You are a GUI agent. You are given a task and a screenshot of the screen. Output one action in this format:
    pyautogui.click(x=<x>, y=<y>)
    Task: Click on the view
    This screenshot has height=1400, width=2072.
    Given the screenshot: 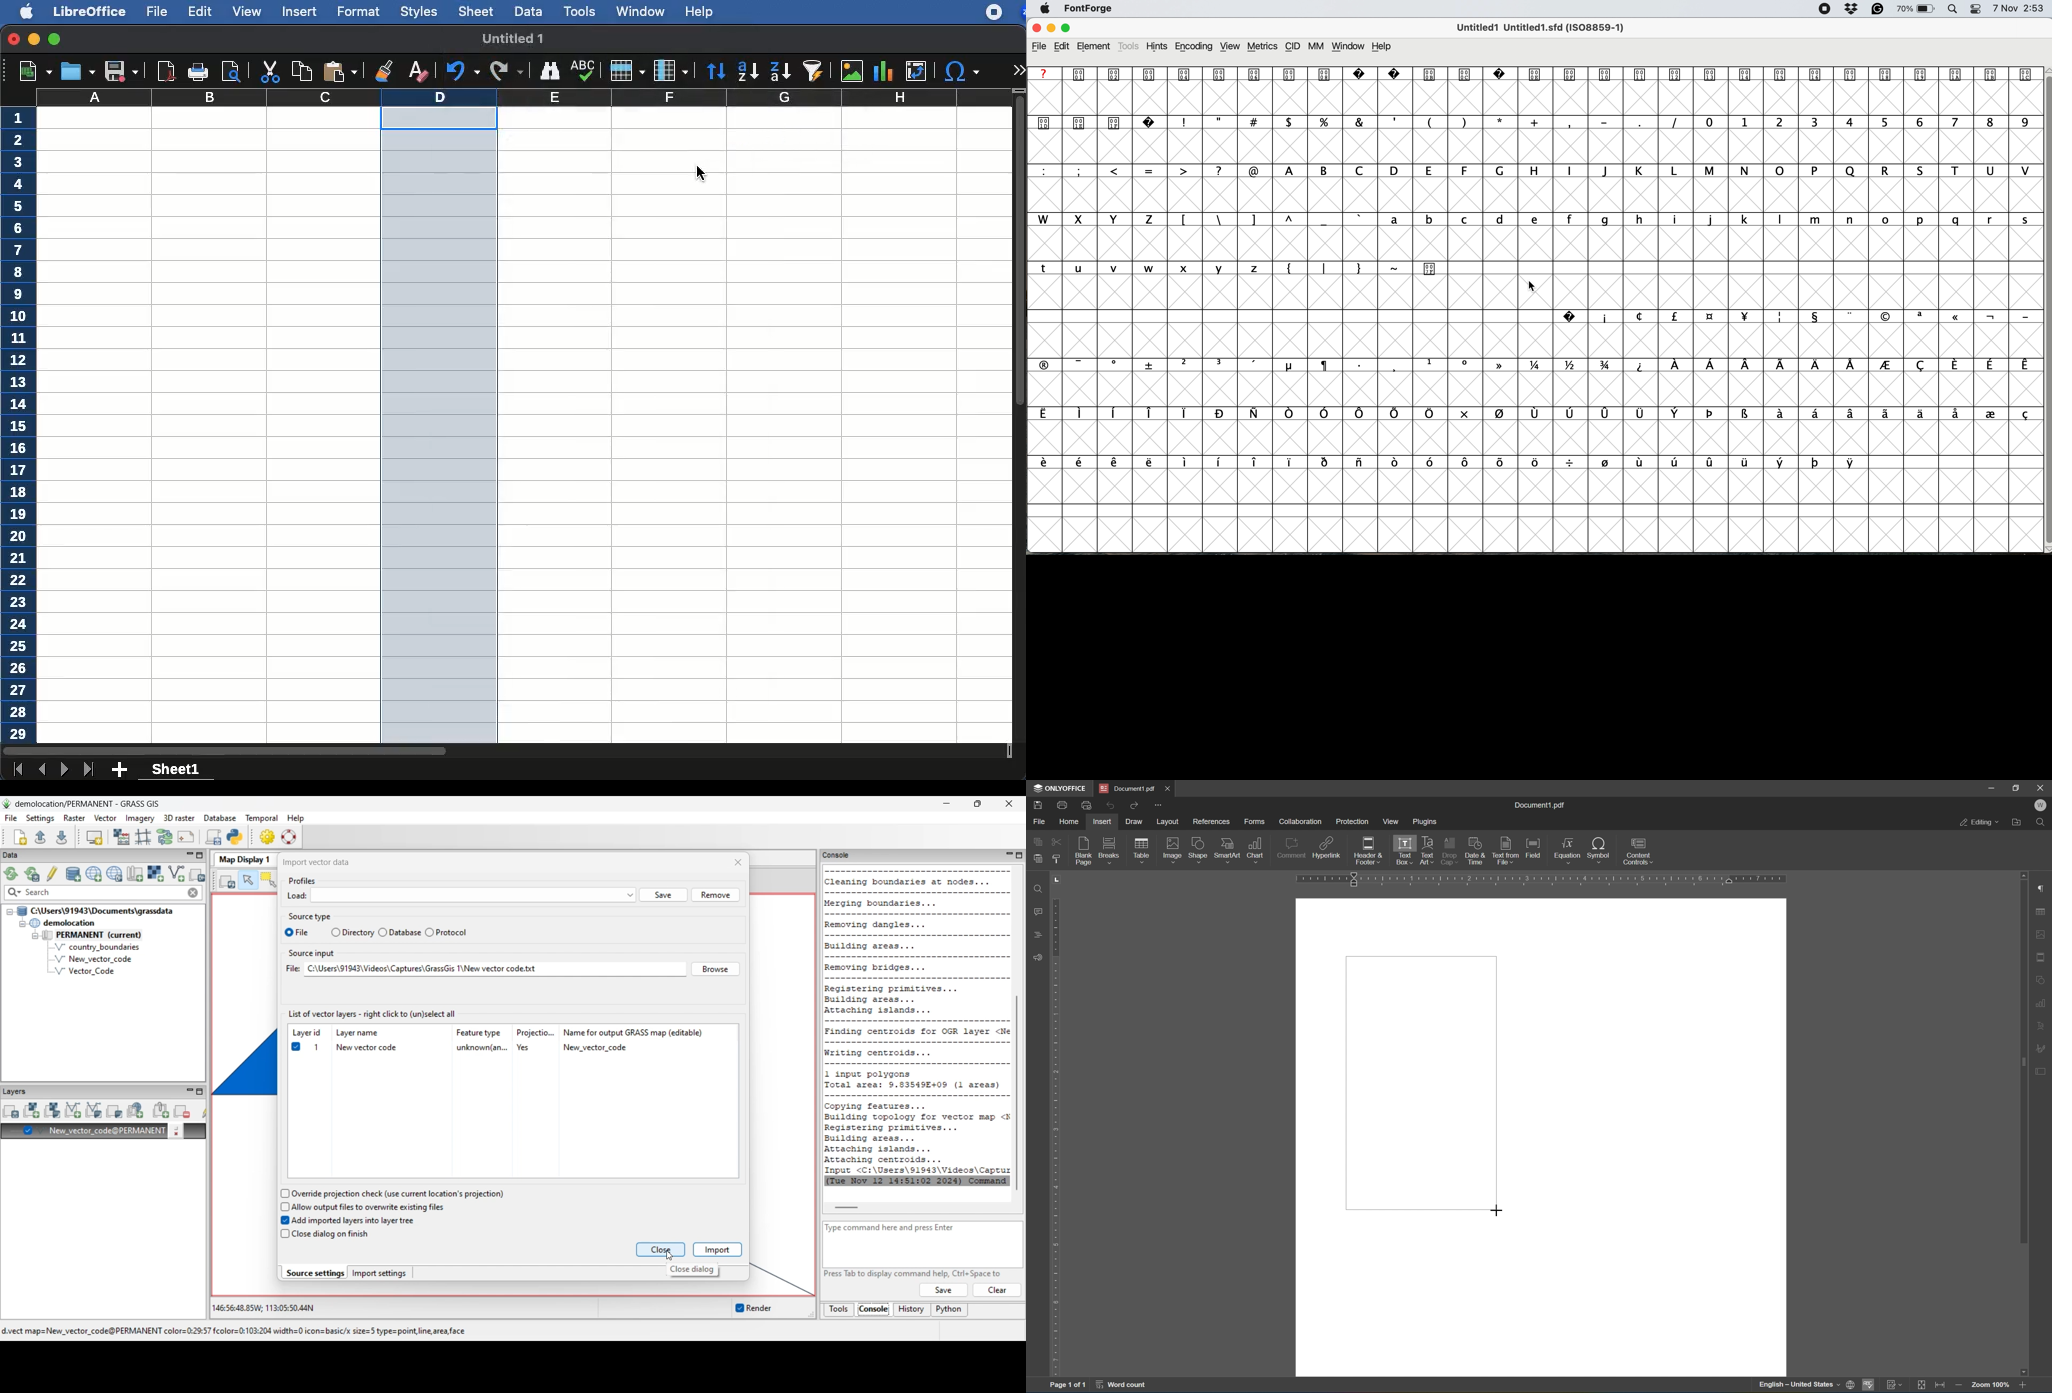 What is the action you would take?
    pyautogui.click(x=247, y=11)
    